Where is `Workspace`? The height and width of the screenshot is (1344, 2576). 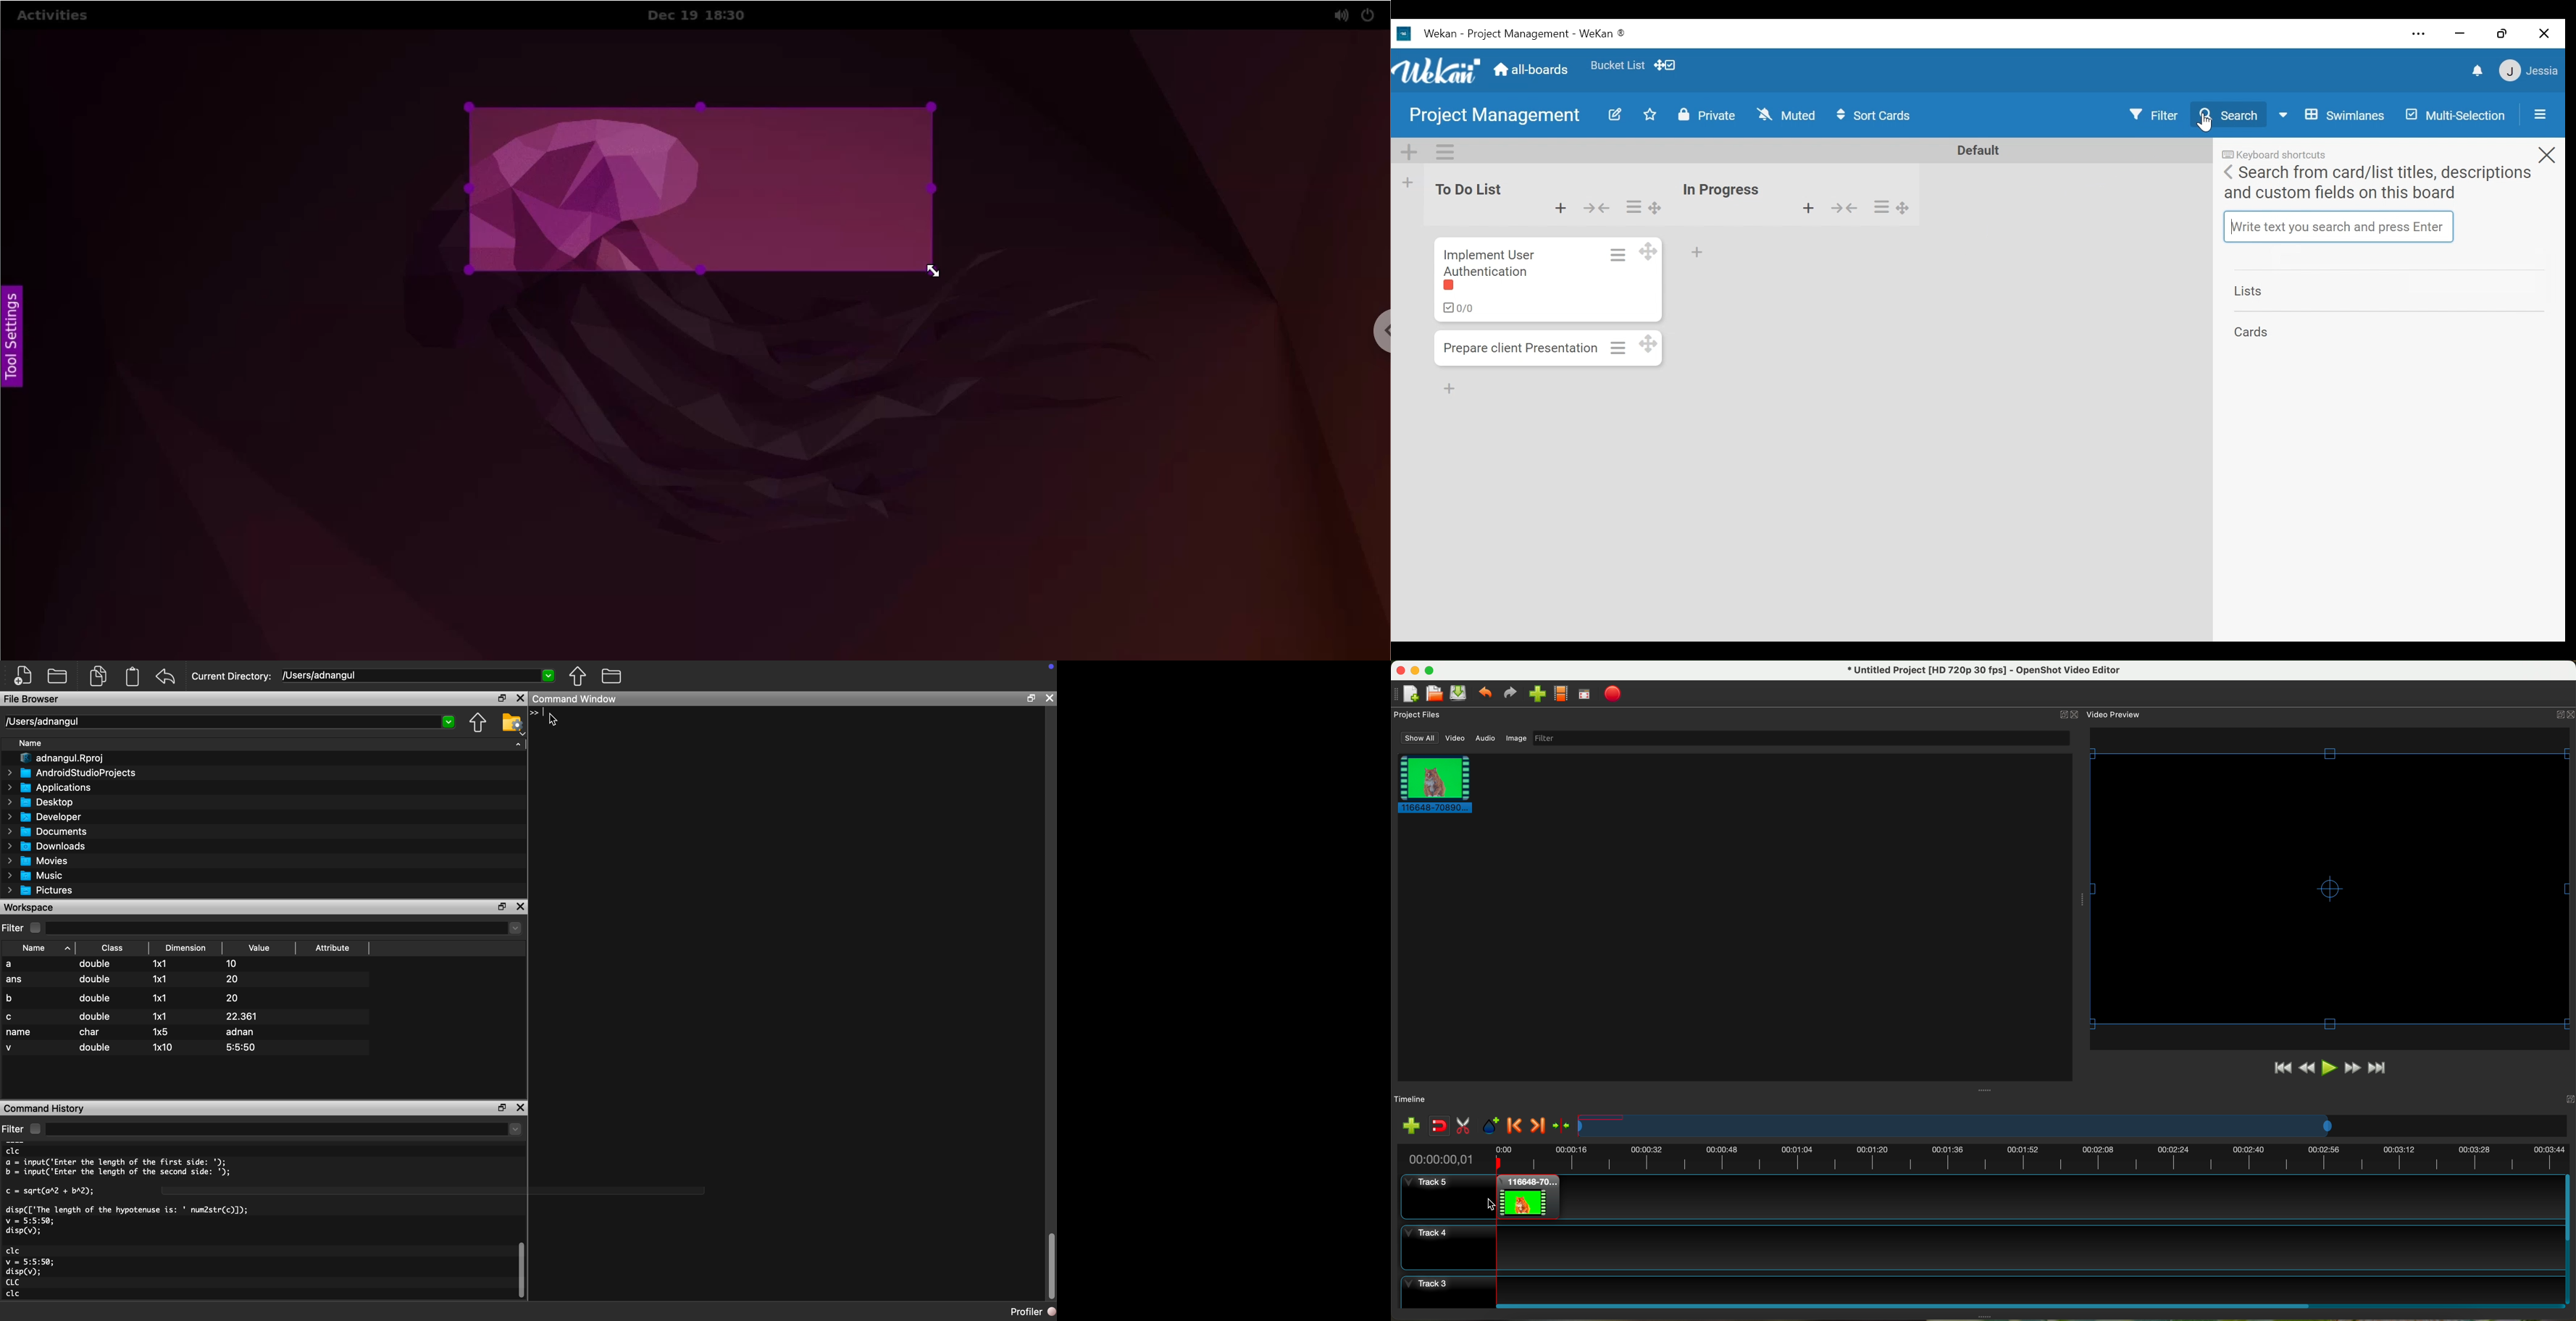 Workspace is located at coordinates (34, 907).